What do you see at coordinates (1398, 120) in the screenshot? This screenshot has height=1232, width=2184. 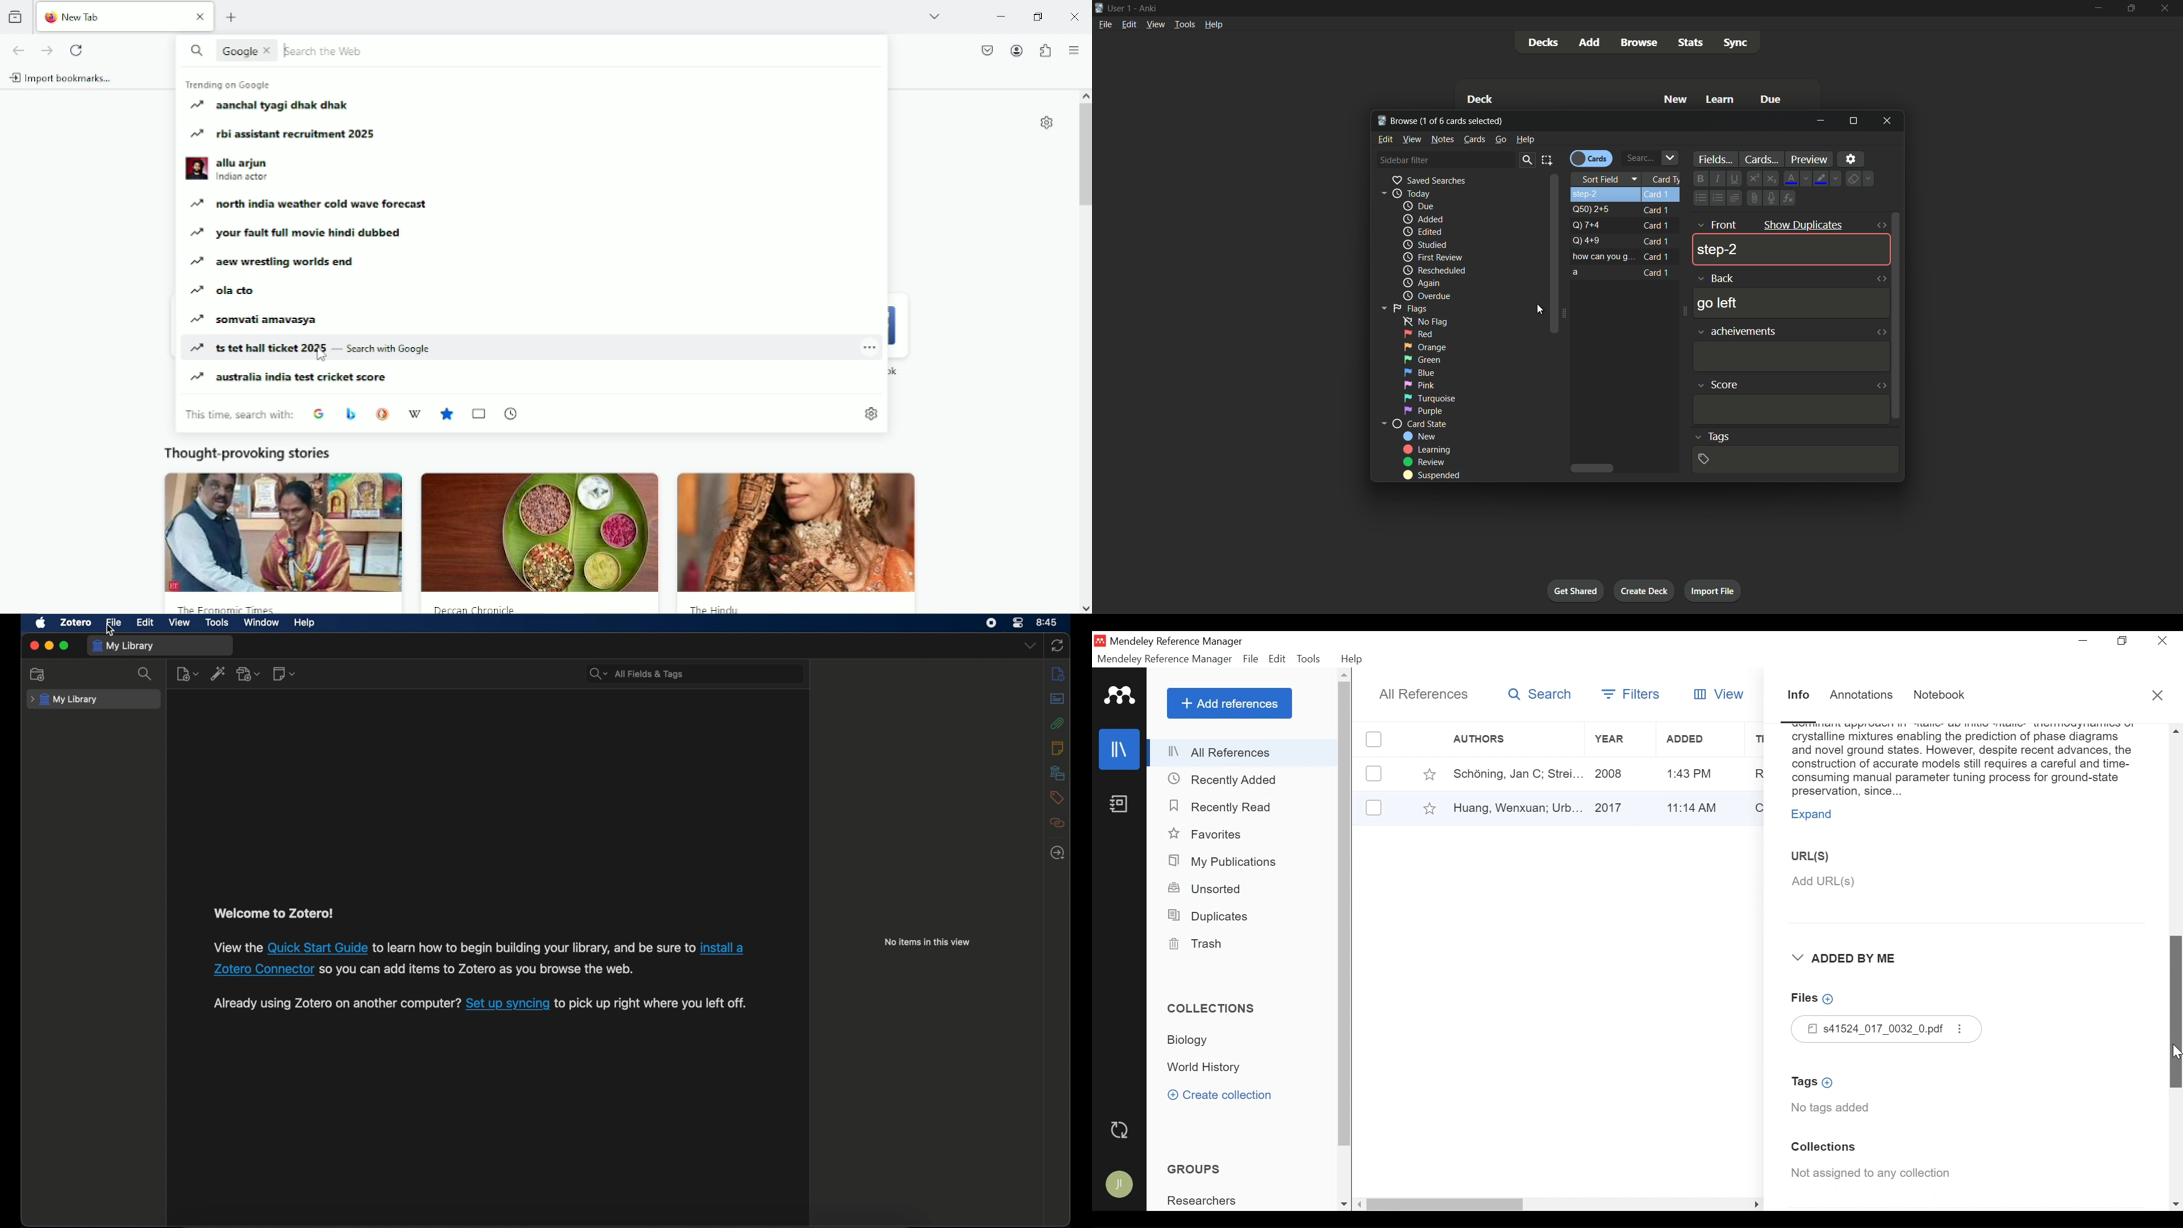 I see `Browse` at bounding box center [1398, 120].